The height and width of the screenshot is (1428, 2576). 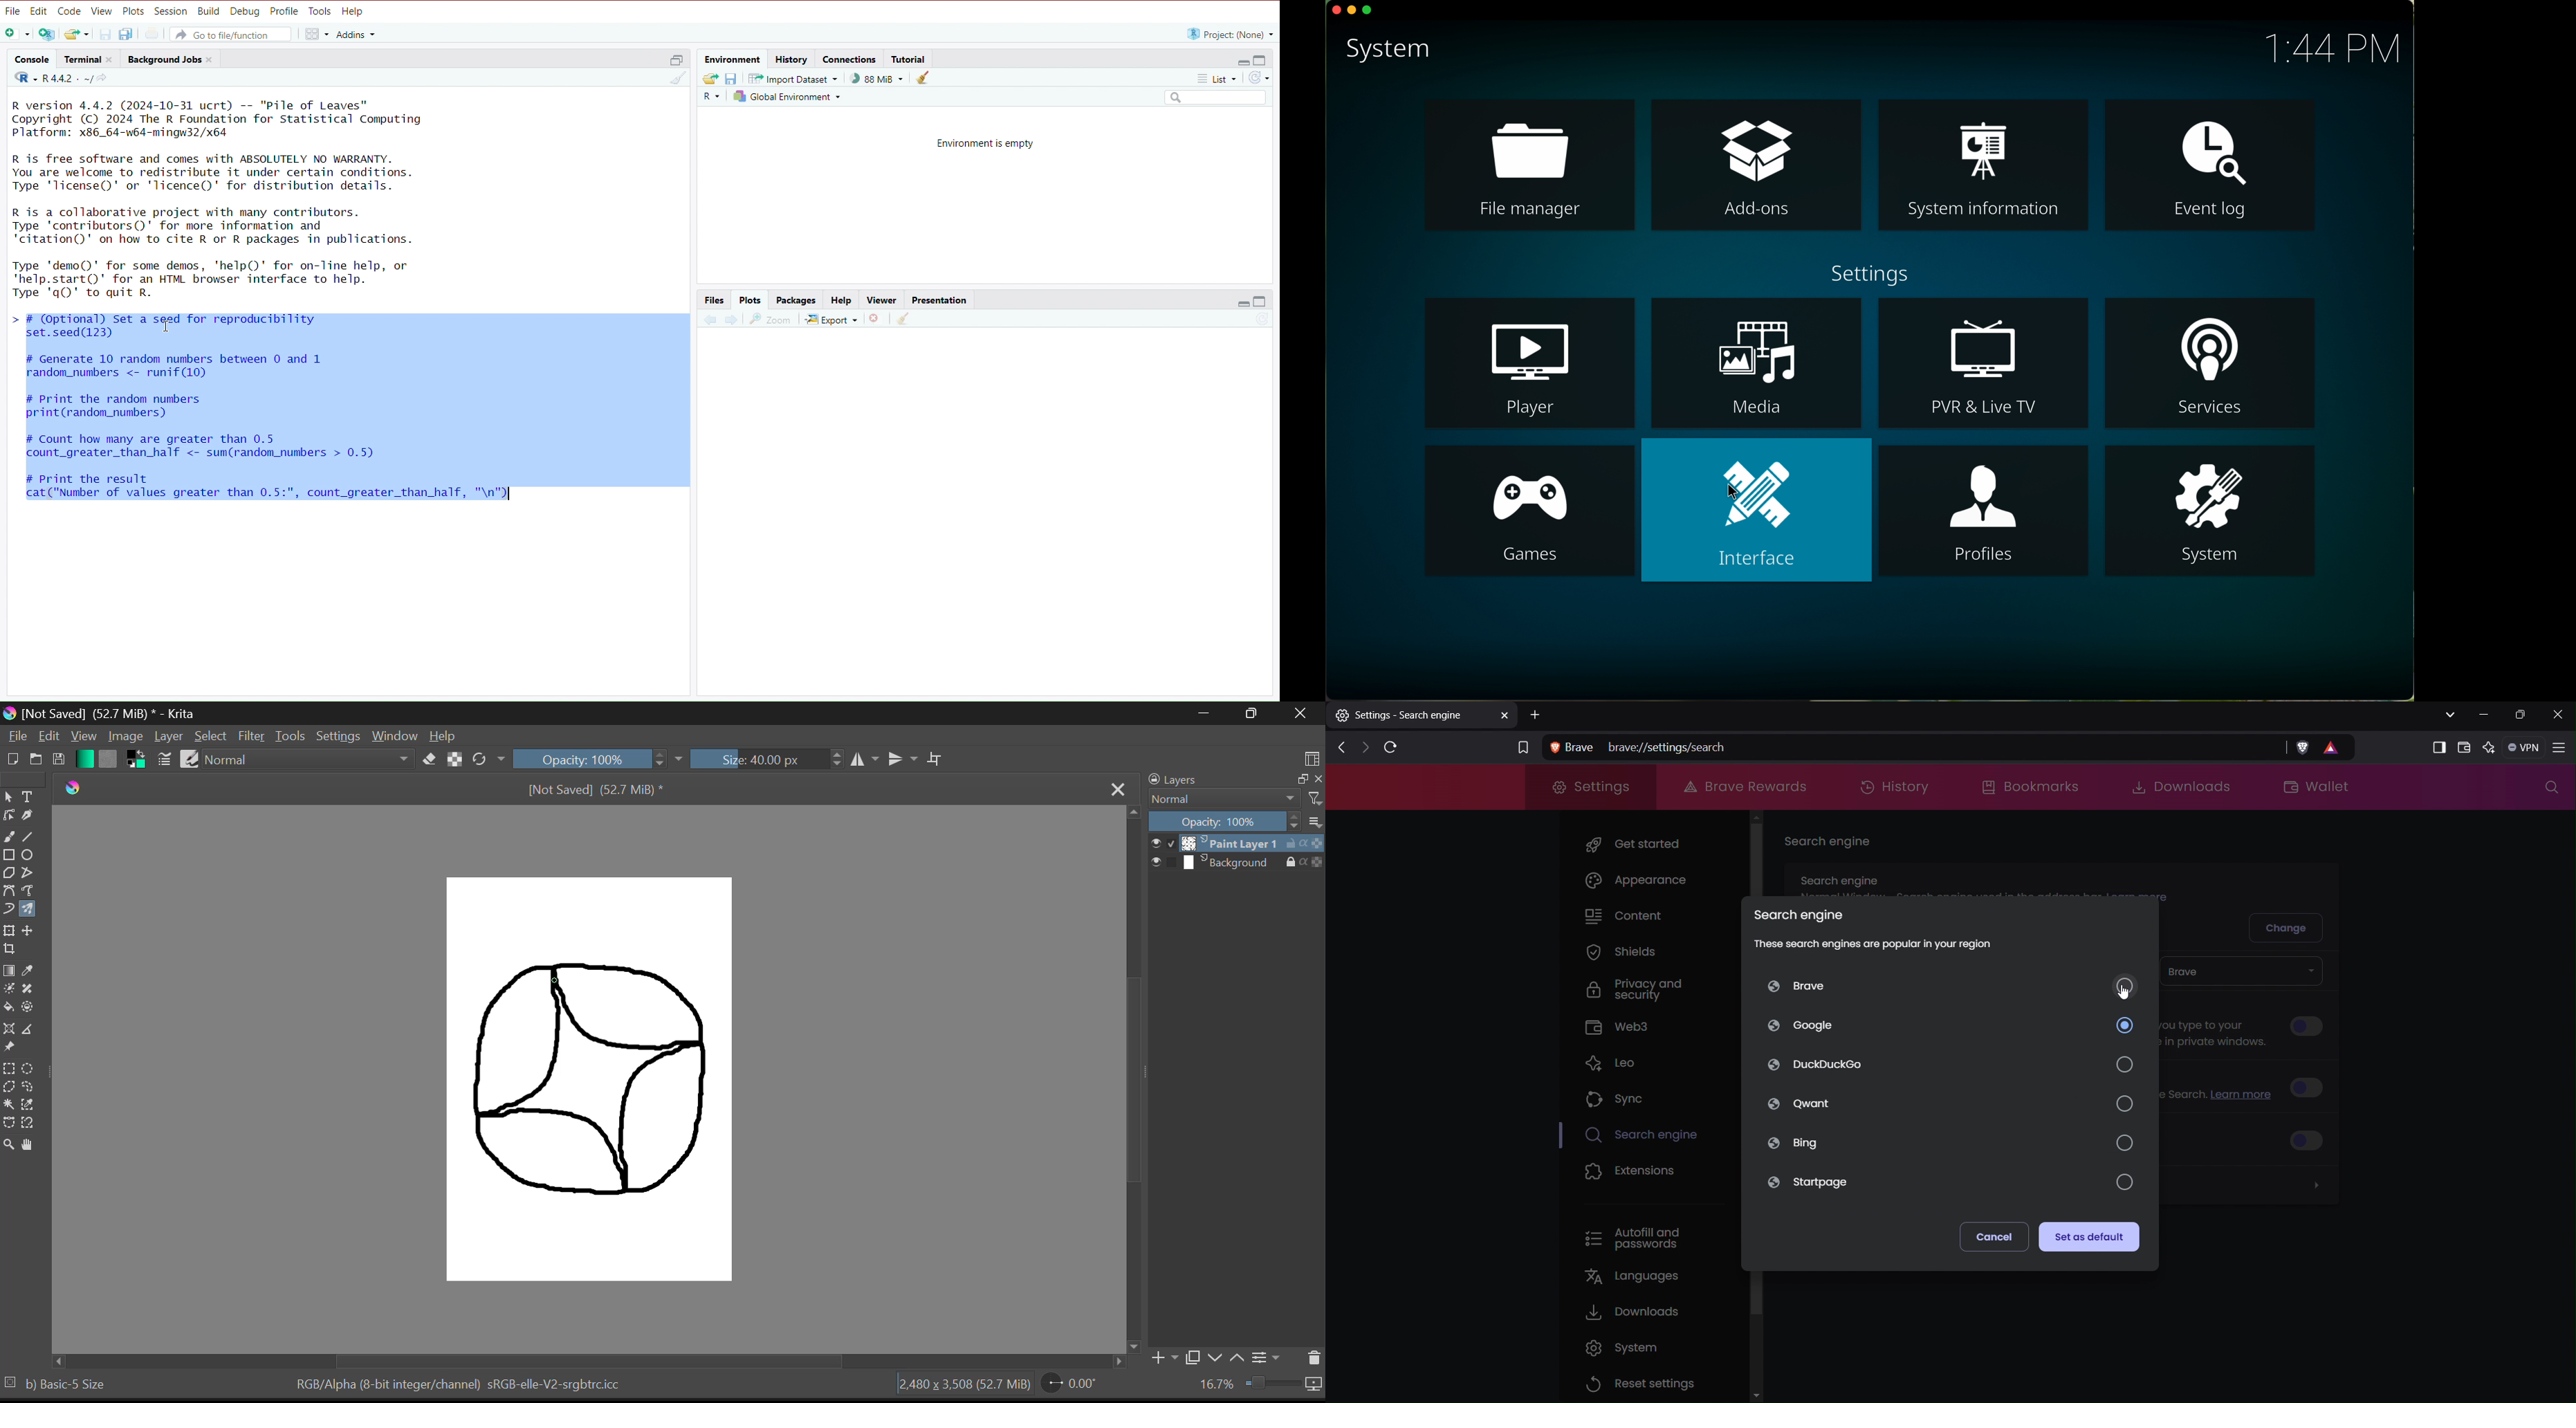 I want to click on Ellipses, so click(x=30, y=855).